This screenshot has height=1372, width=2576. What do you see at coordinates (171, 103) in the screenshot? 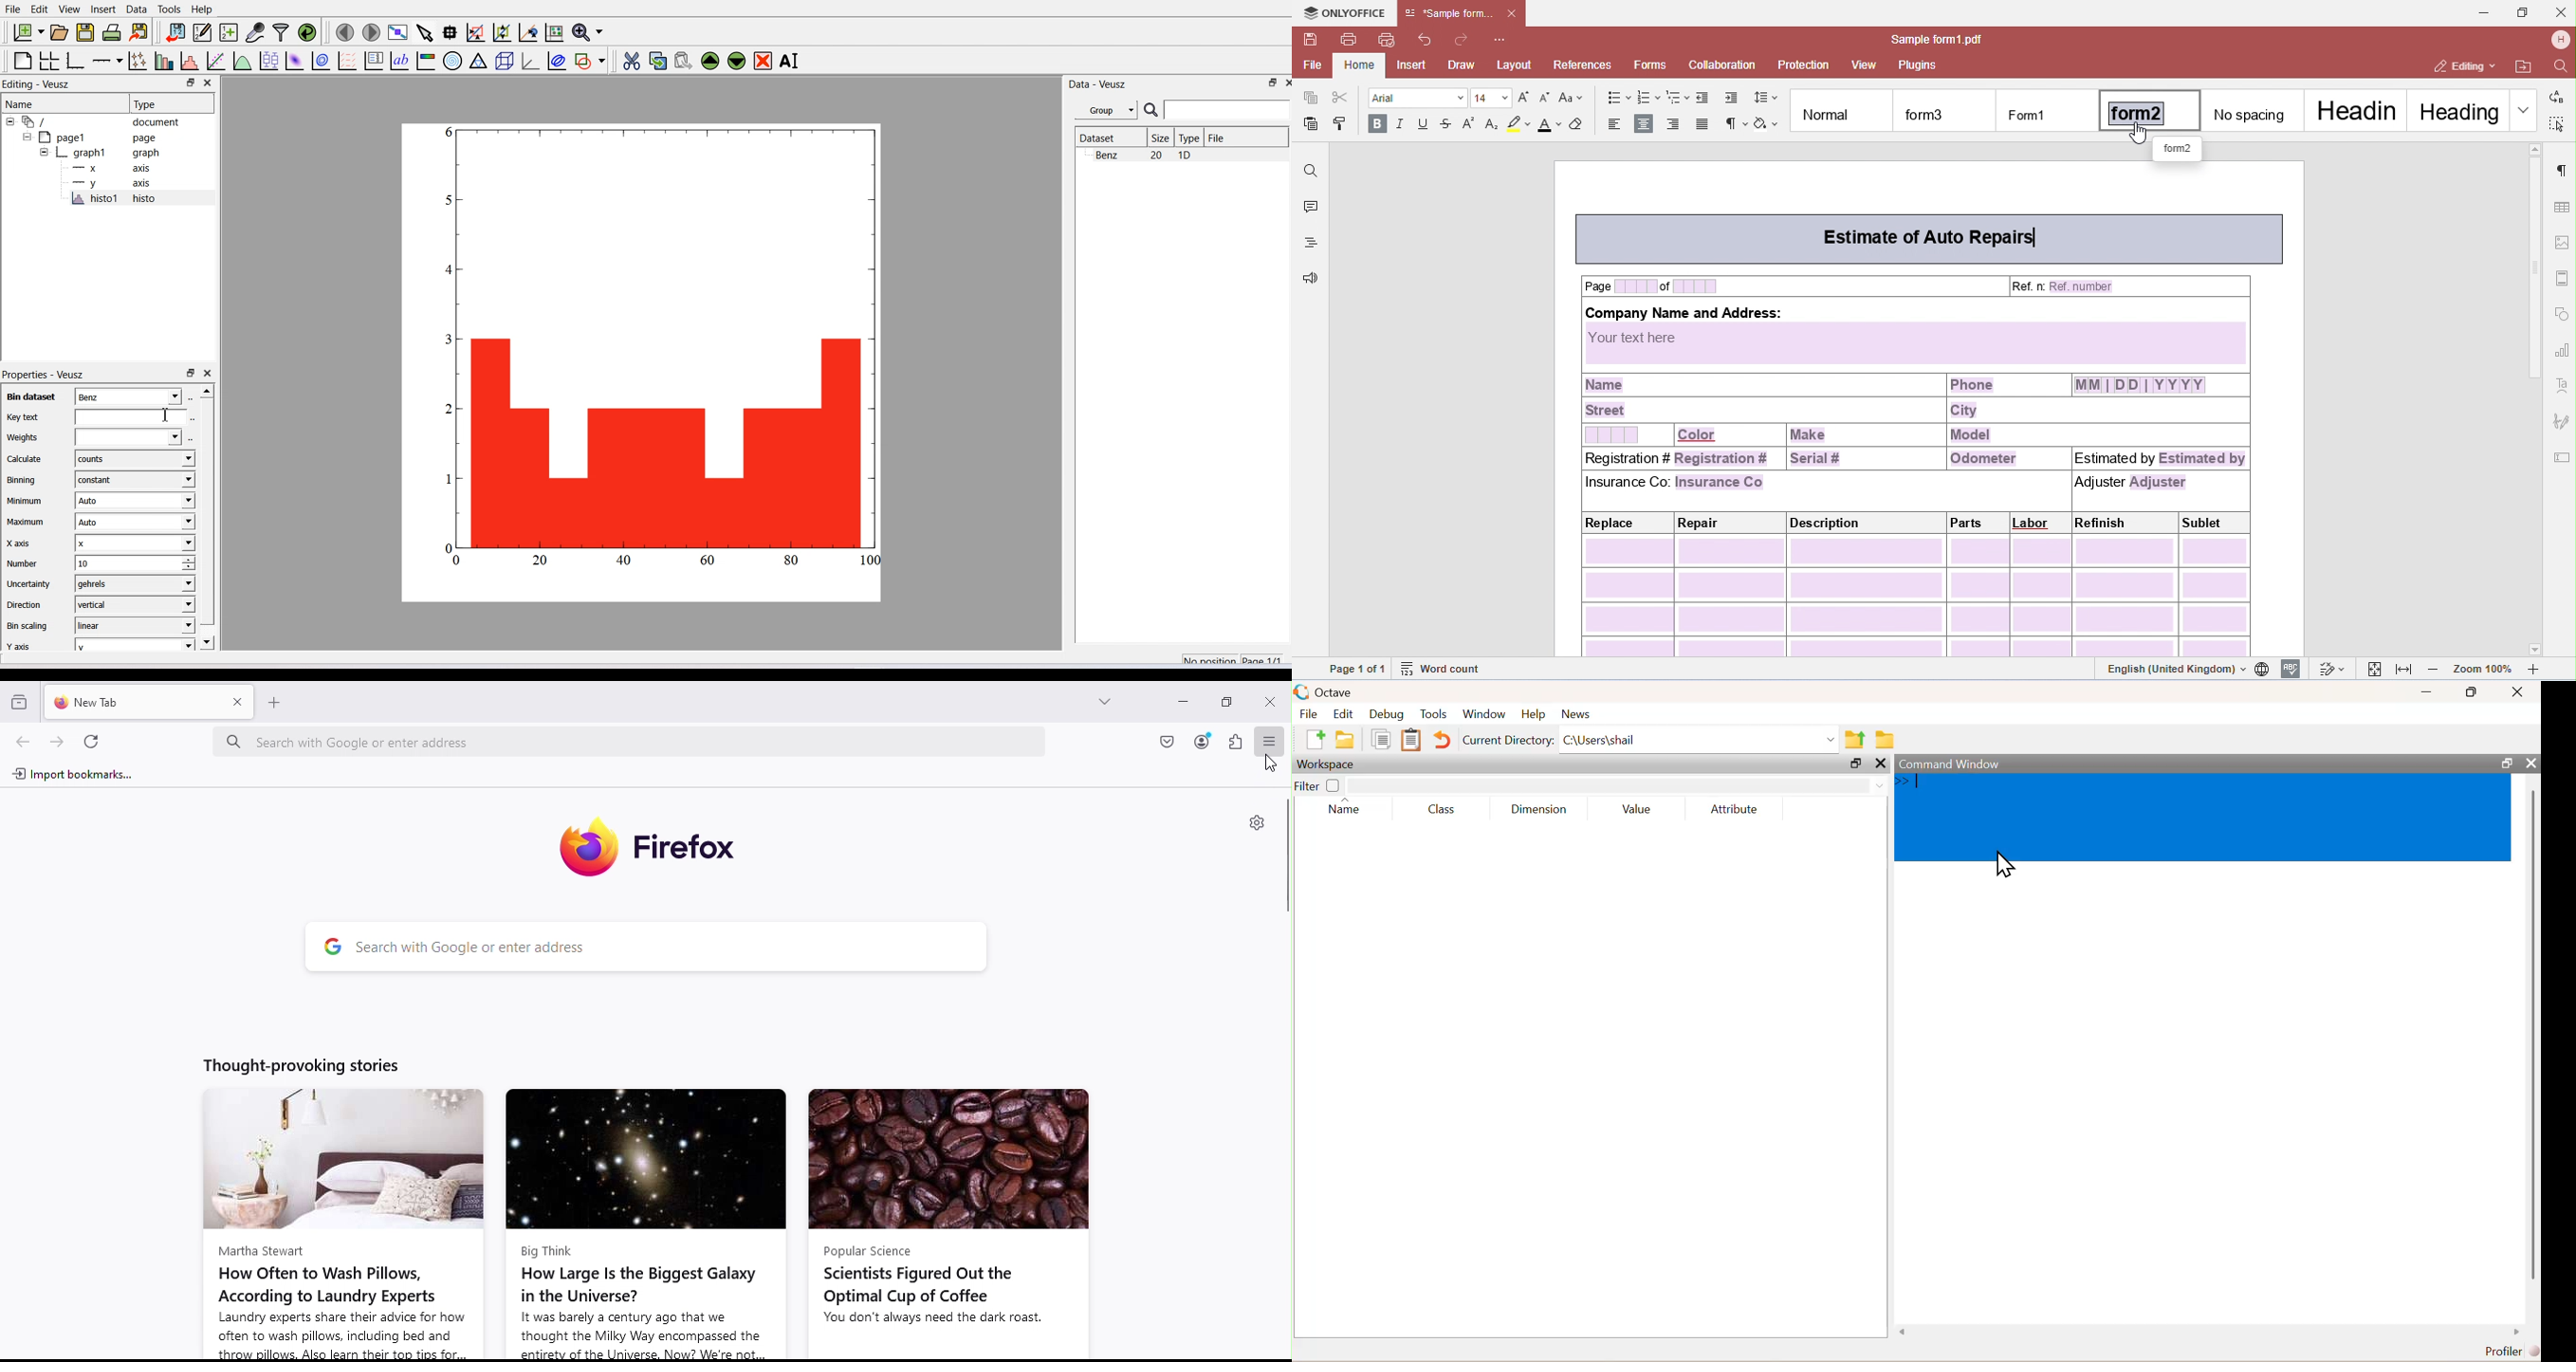
I see `Type` at bounding box center [171, 103].